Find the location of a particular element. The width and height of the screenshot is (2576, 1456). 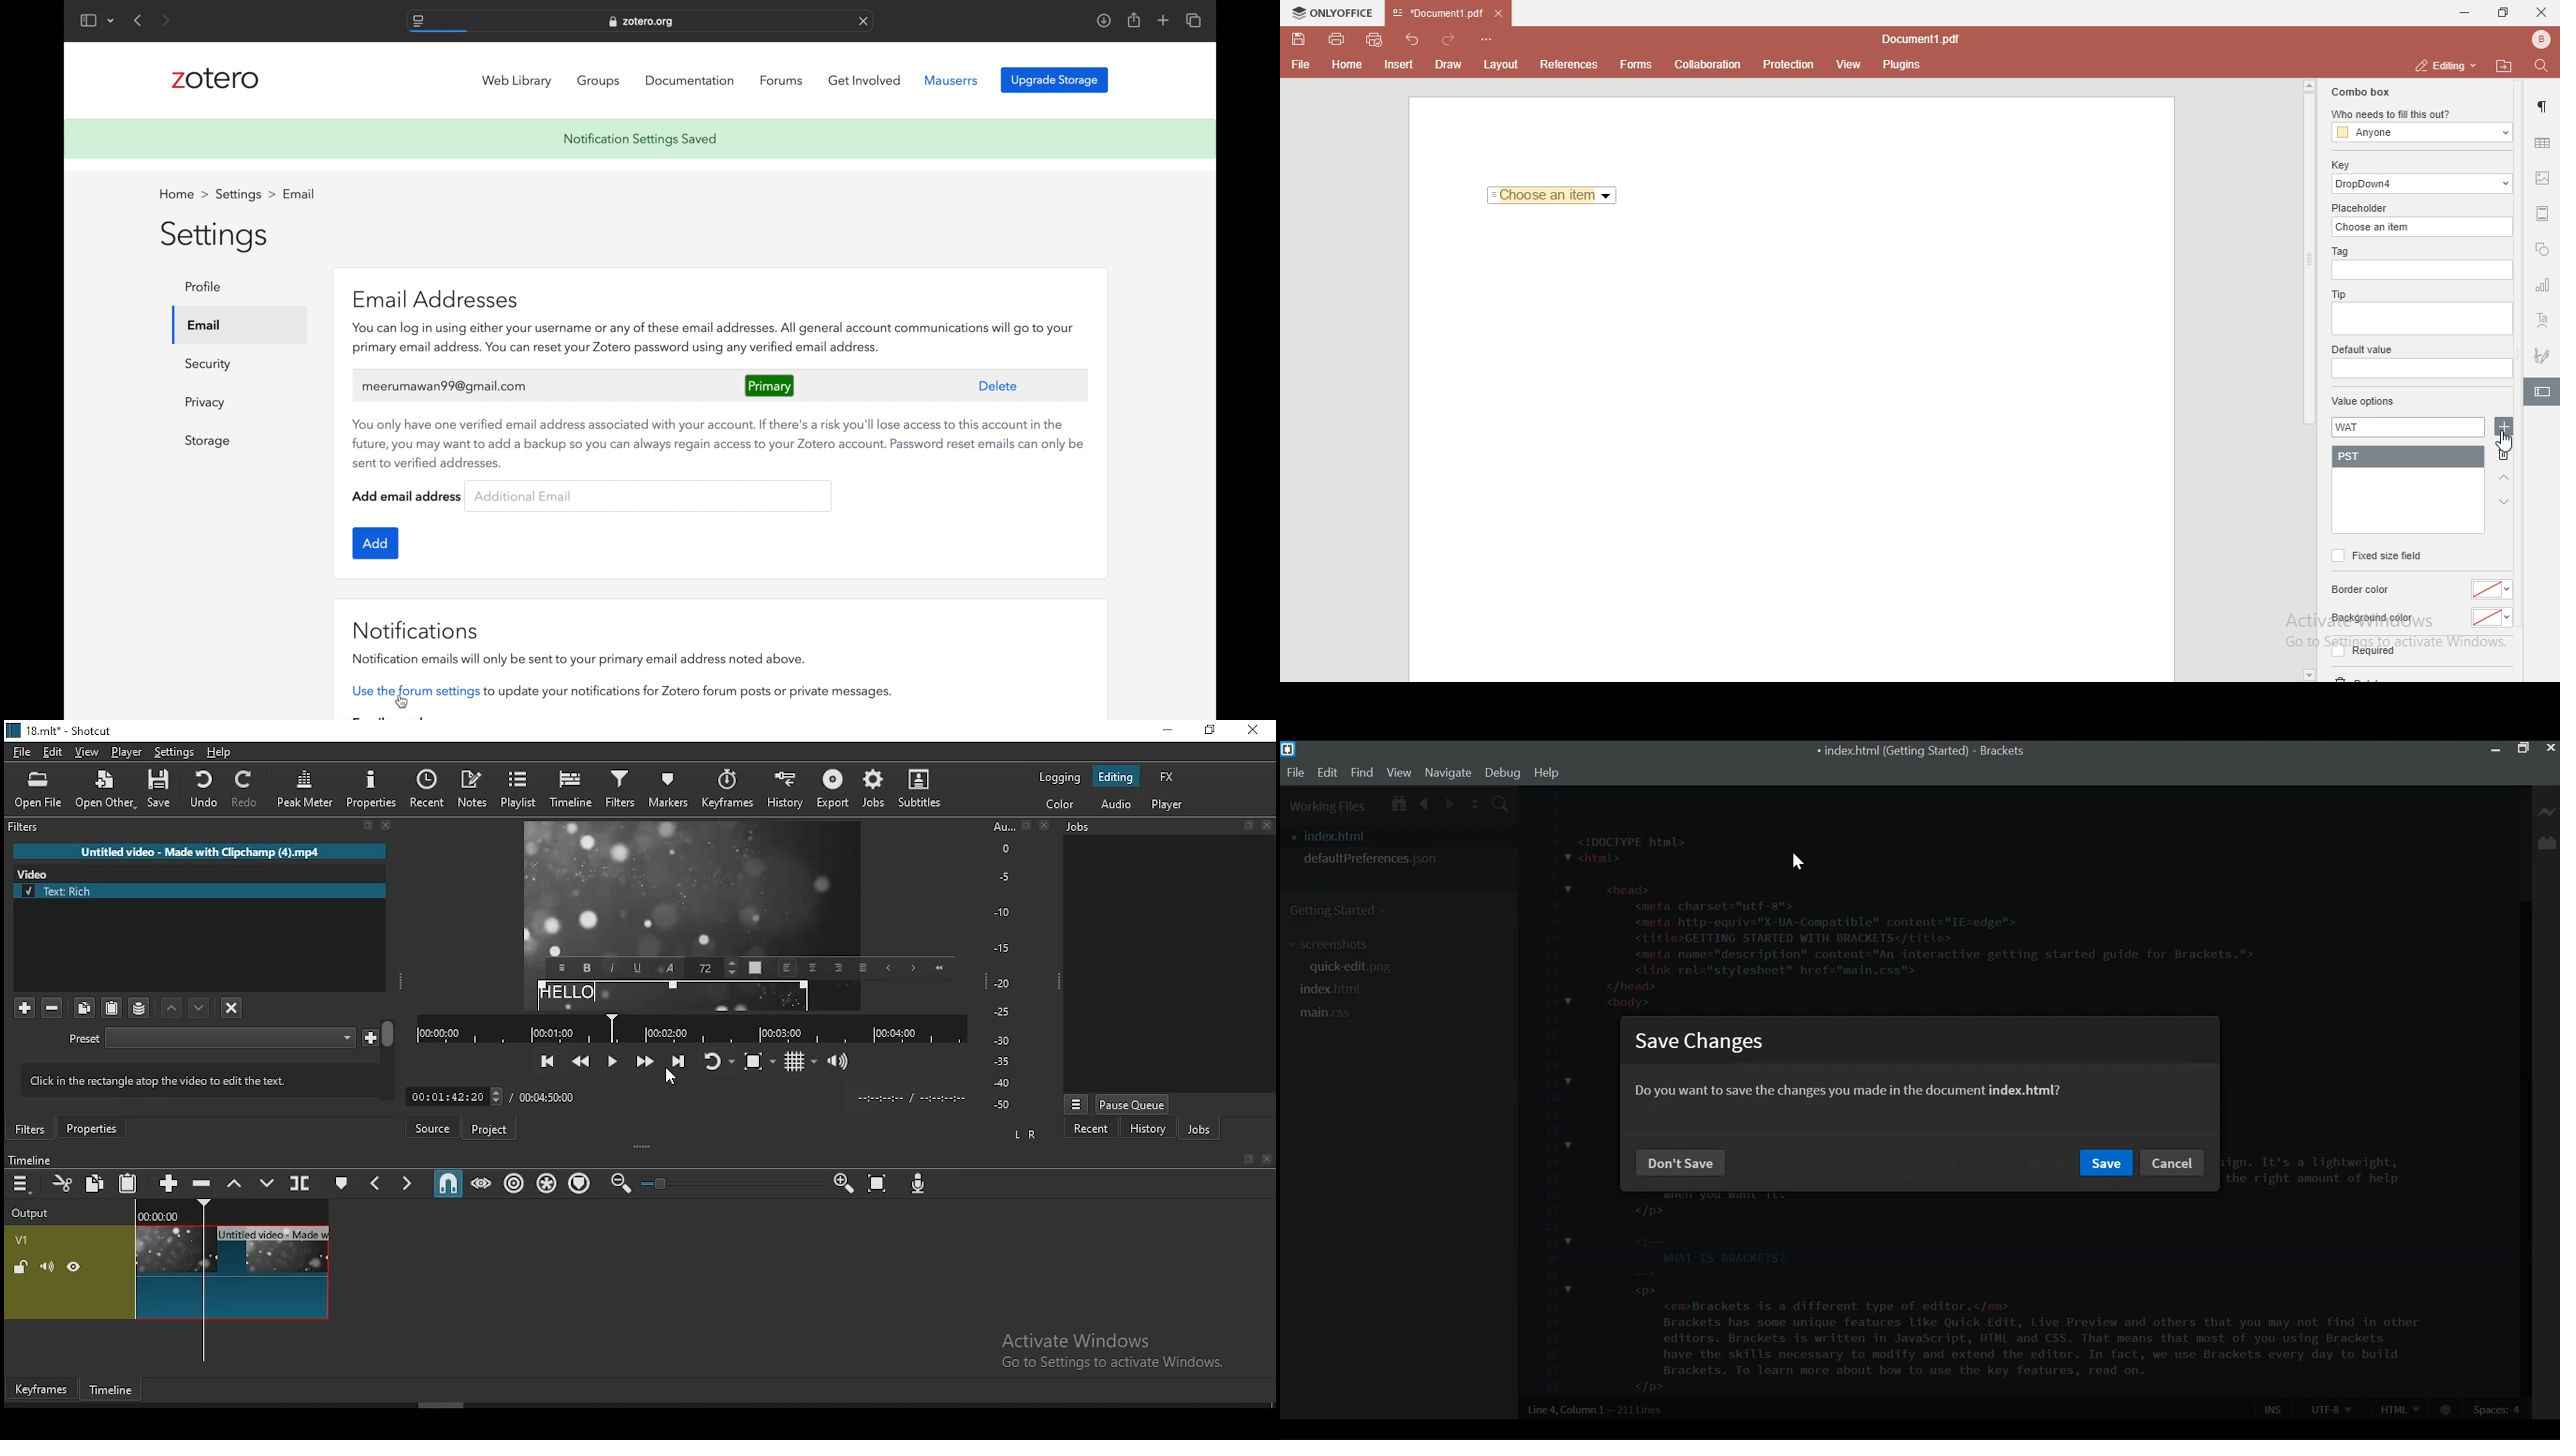

Find is located at coordinates (1362, 772).